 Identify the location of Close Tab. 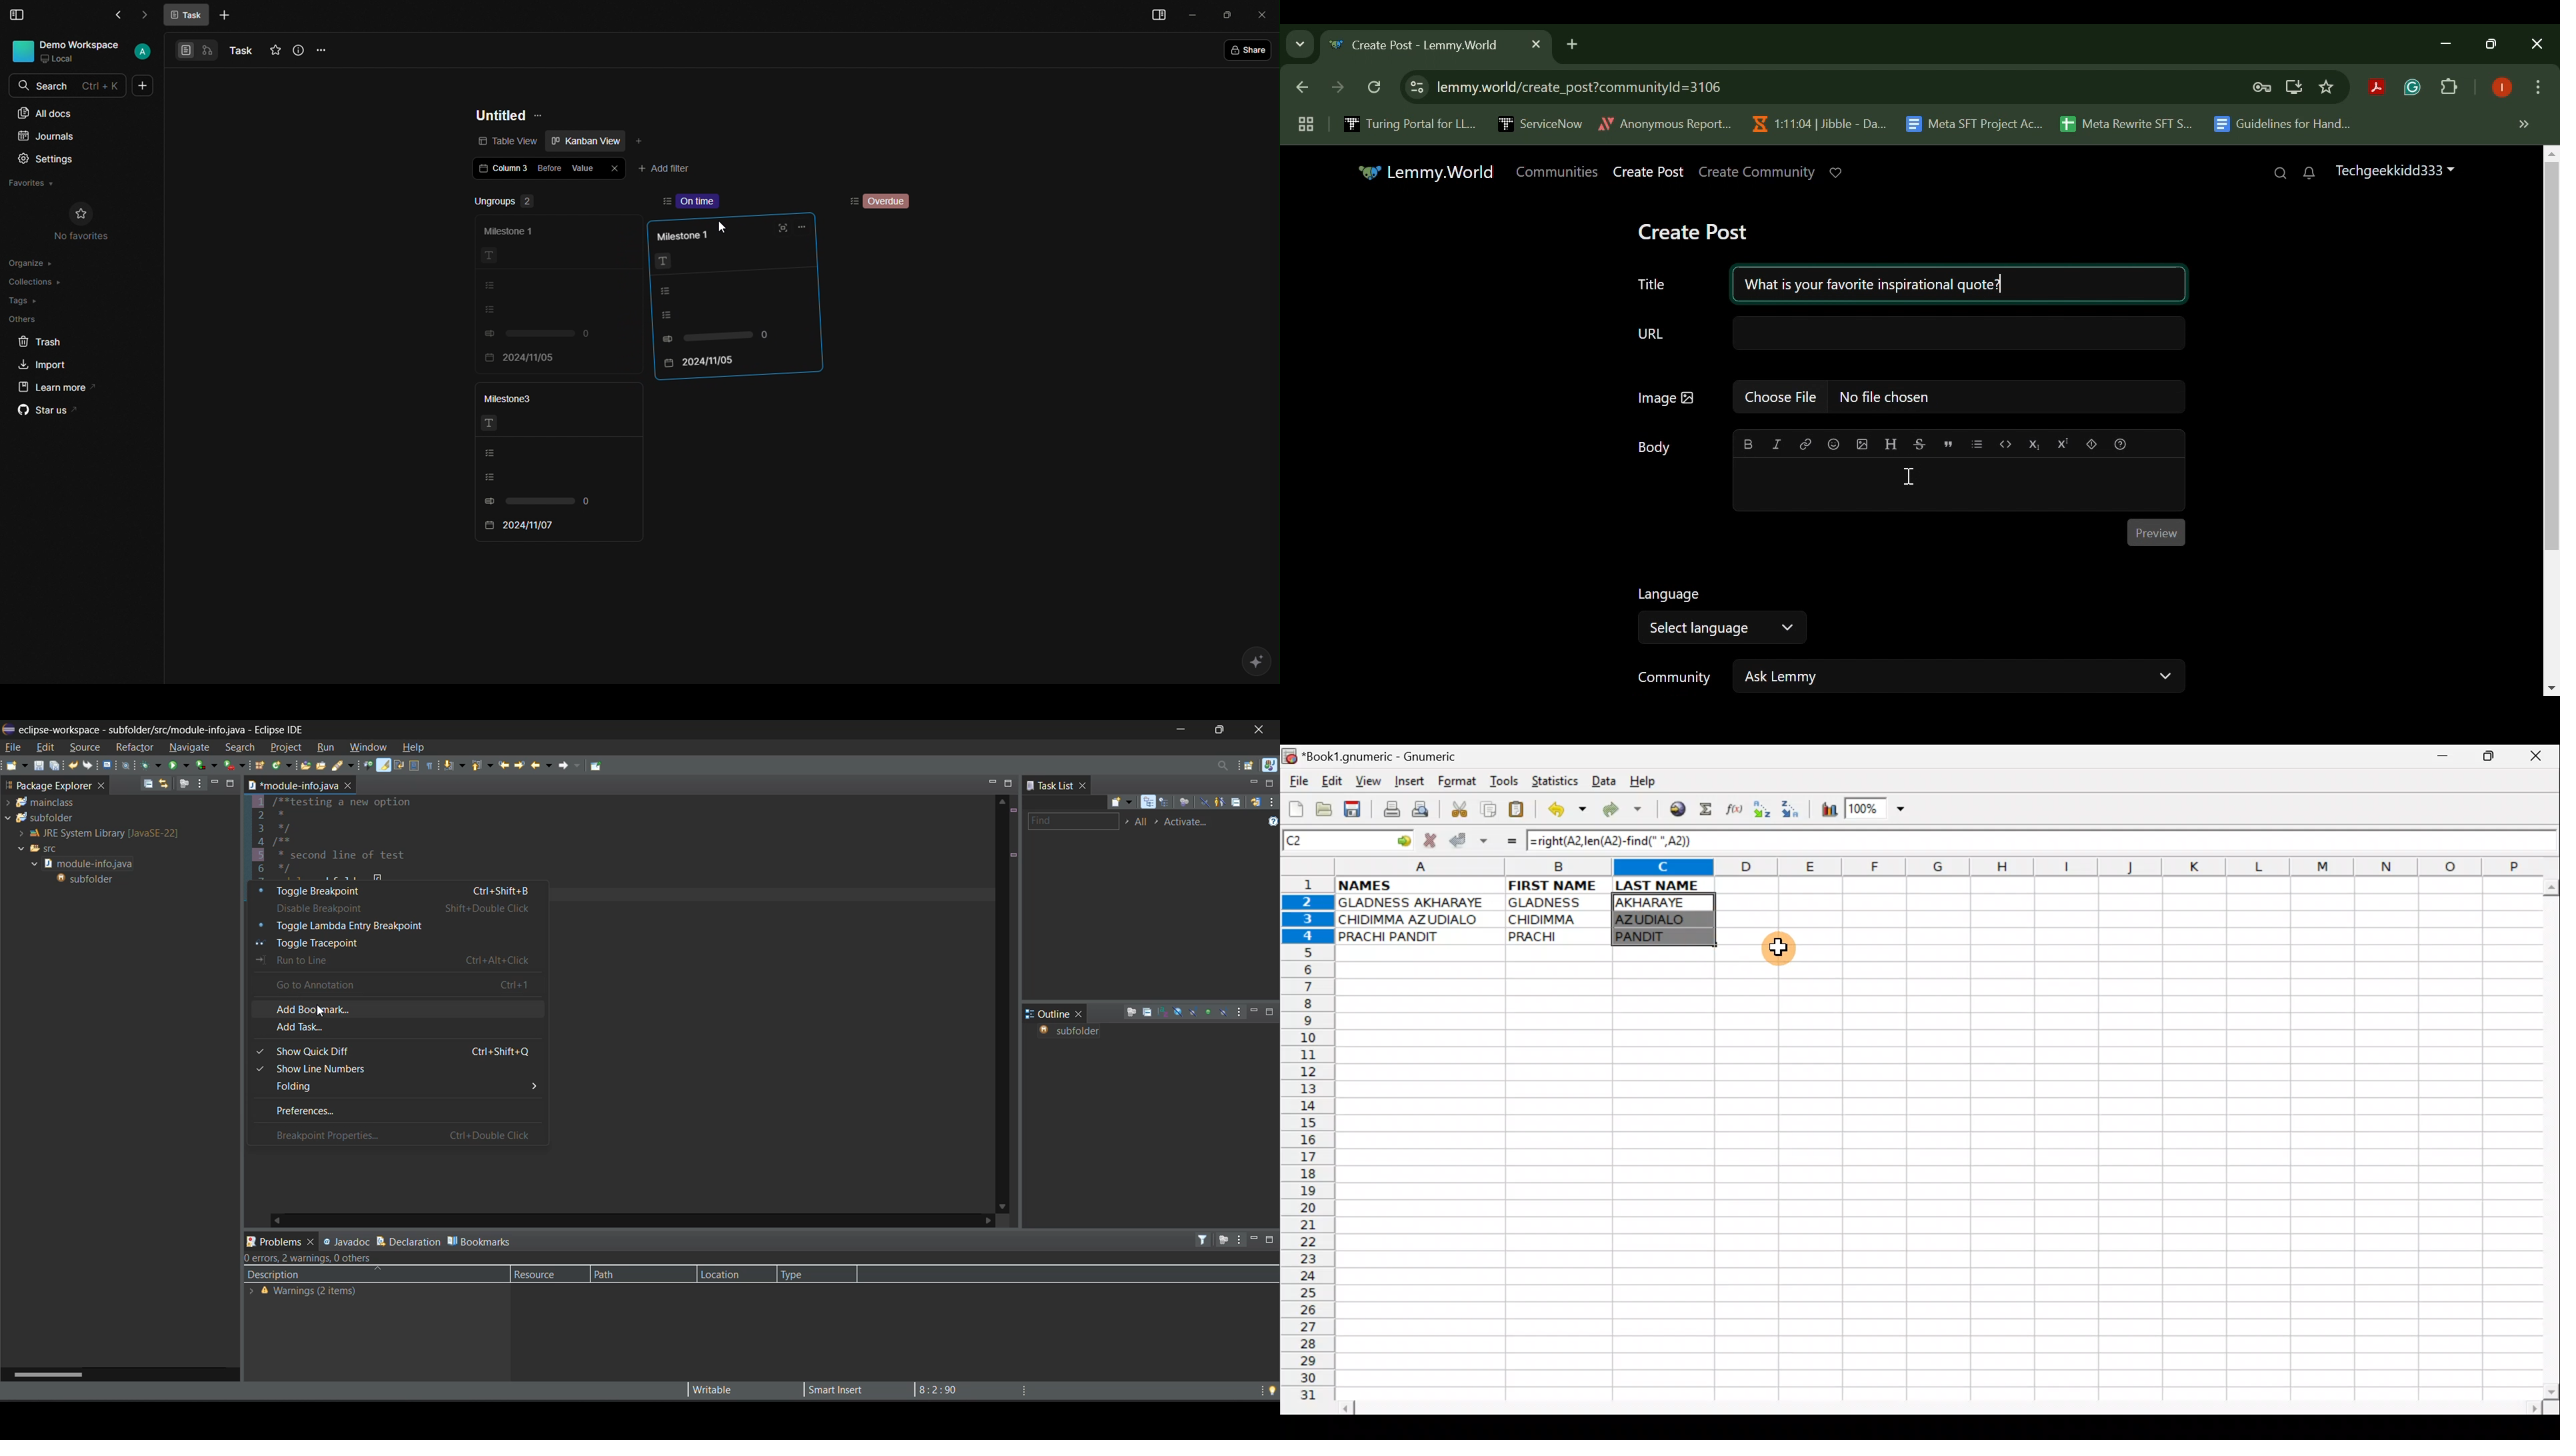
(1534, 44).